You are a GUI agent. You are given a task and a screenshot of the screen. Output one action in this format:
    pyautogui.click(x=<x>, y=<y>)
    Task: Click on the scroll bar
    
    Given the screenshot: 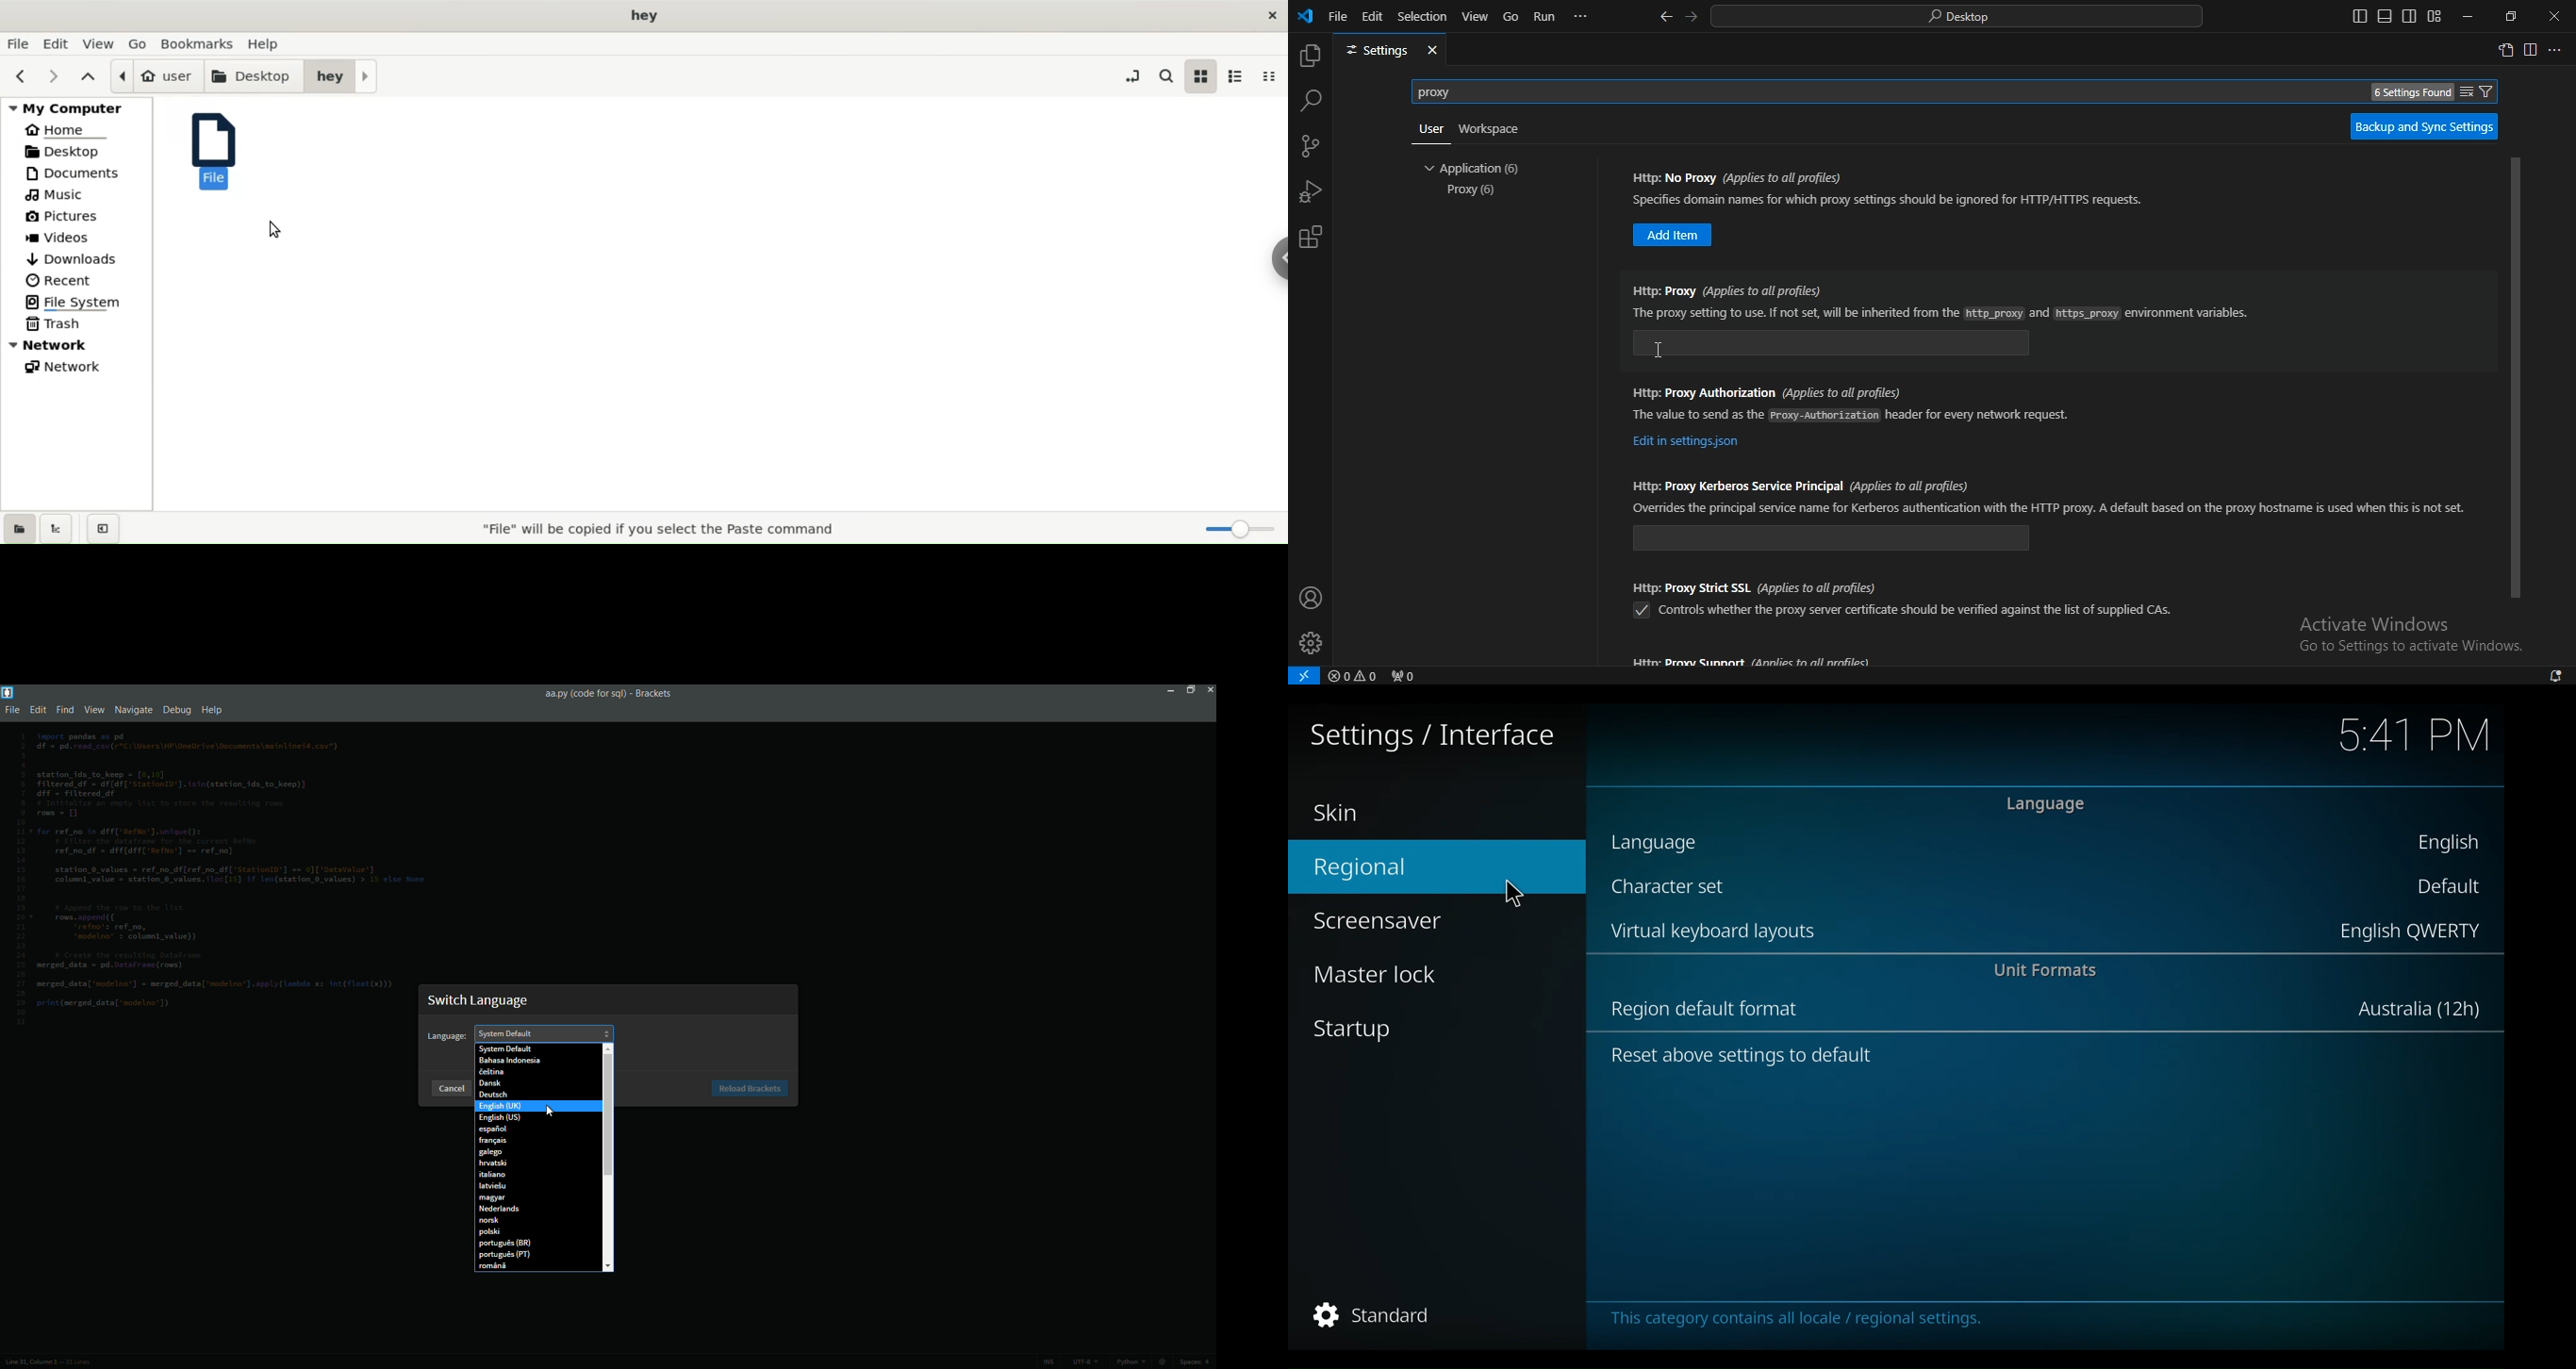 What is the action you would take?
    pyautogui.click(x=608, y=1115)
    